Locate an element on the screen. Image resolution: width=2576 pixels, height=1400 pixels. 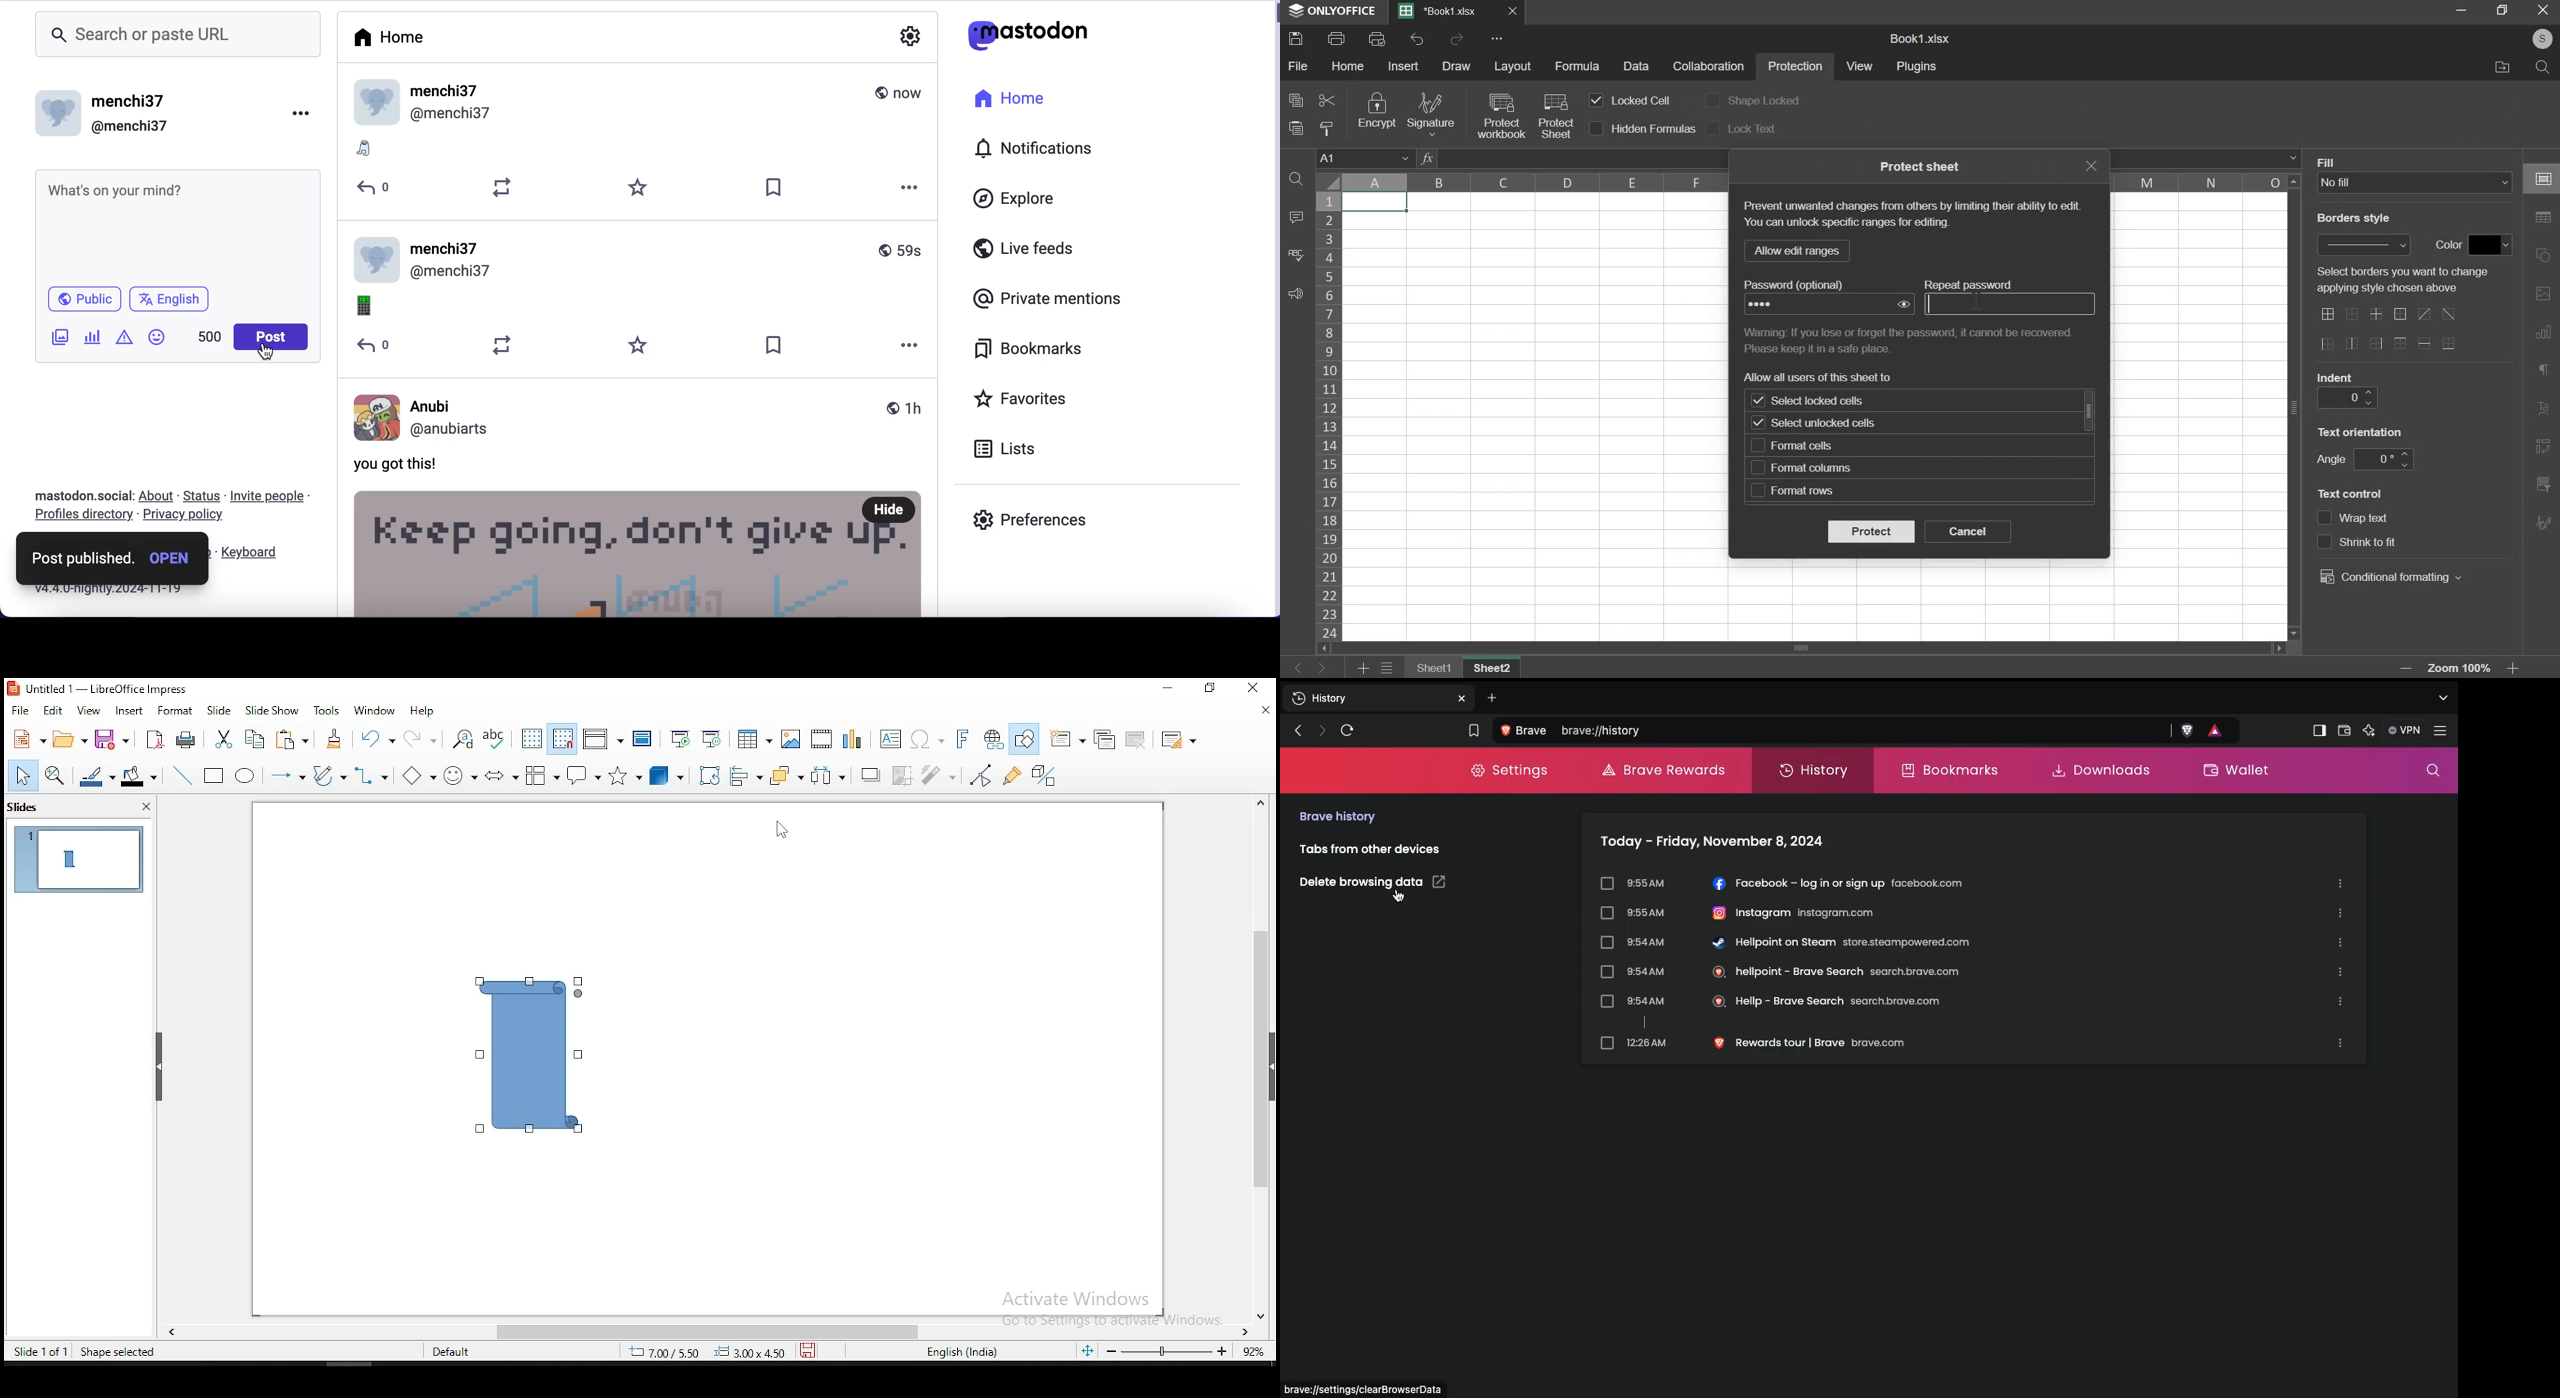
print is located at coordinates (186, 741).